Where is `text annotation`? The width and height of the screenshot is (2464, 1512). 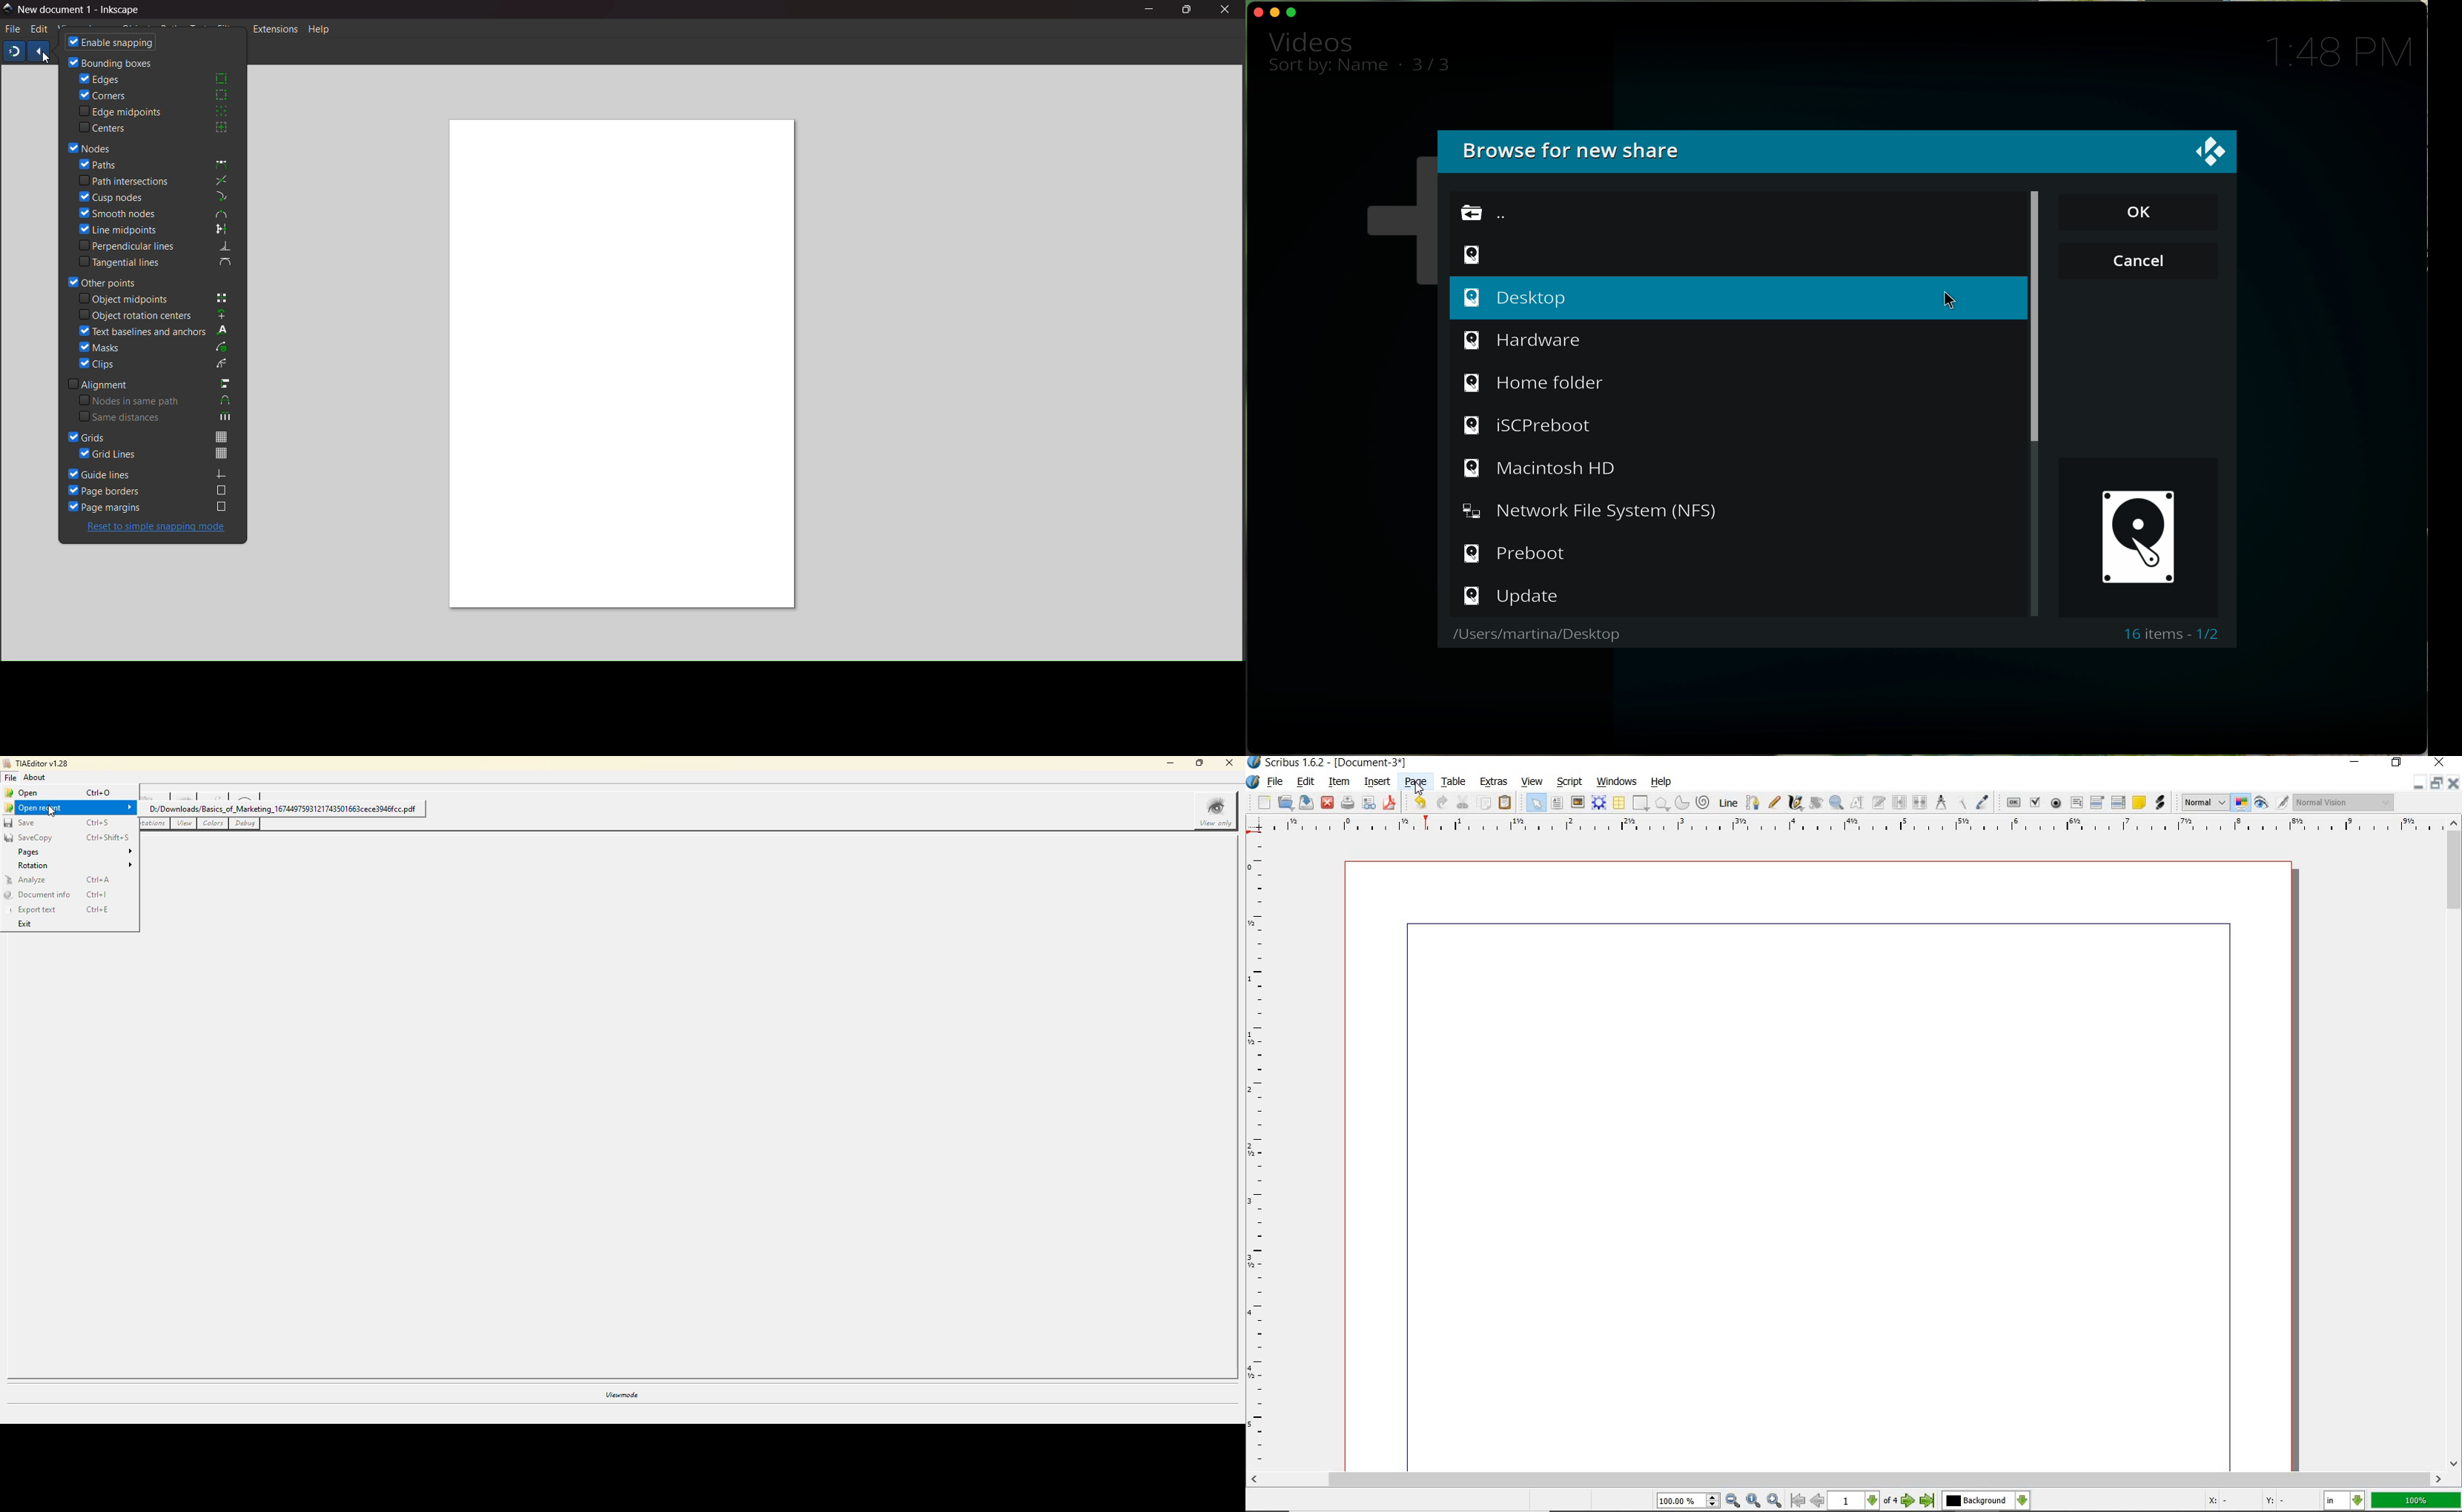 text annotation is located at coordinates (2138, 802).